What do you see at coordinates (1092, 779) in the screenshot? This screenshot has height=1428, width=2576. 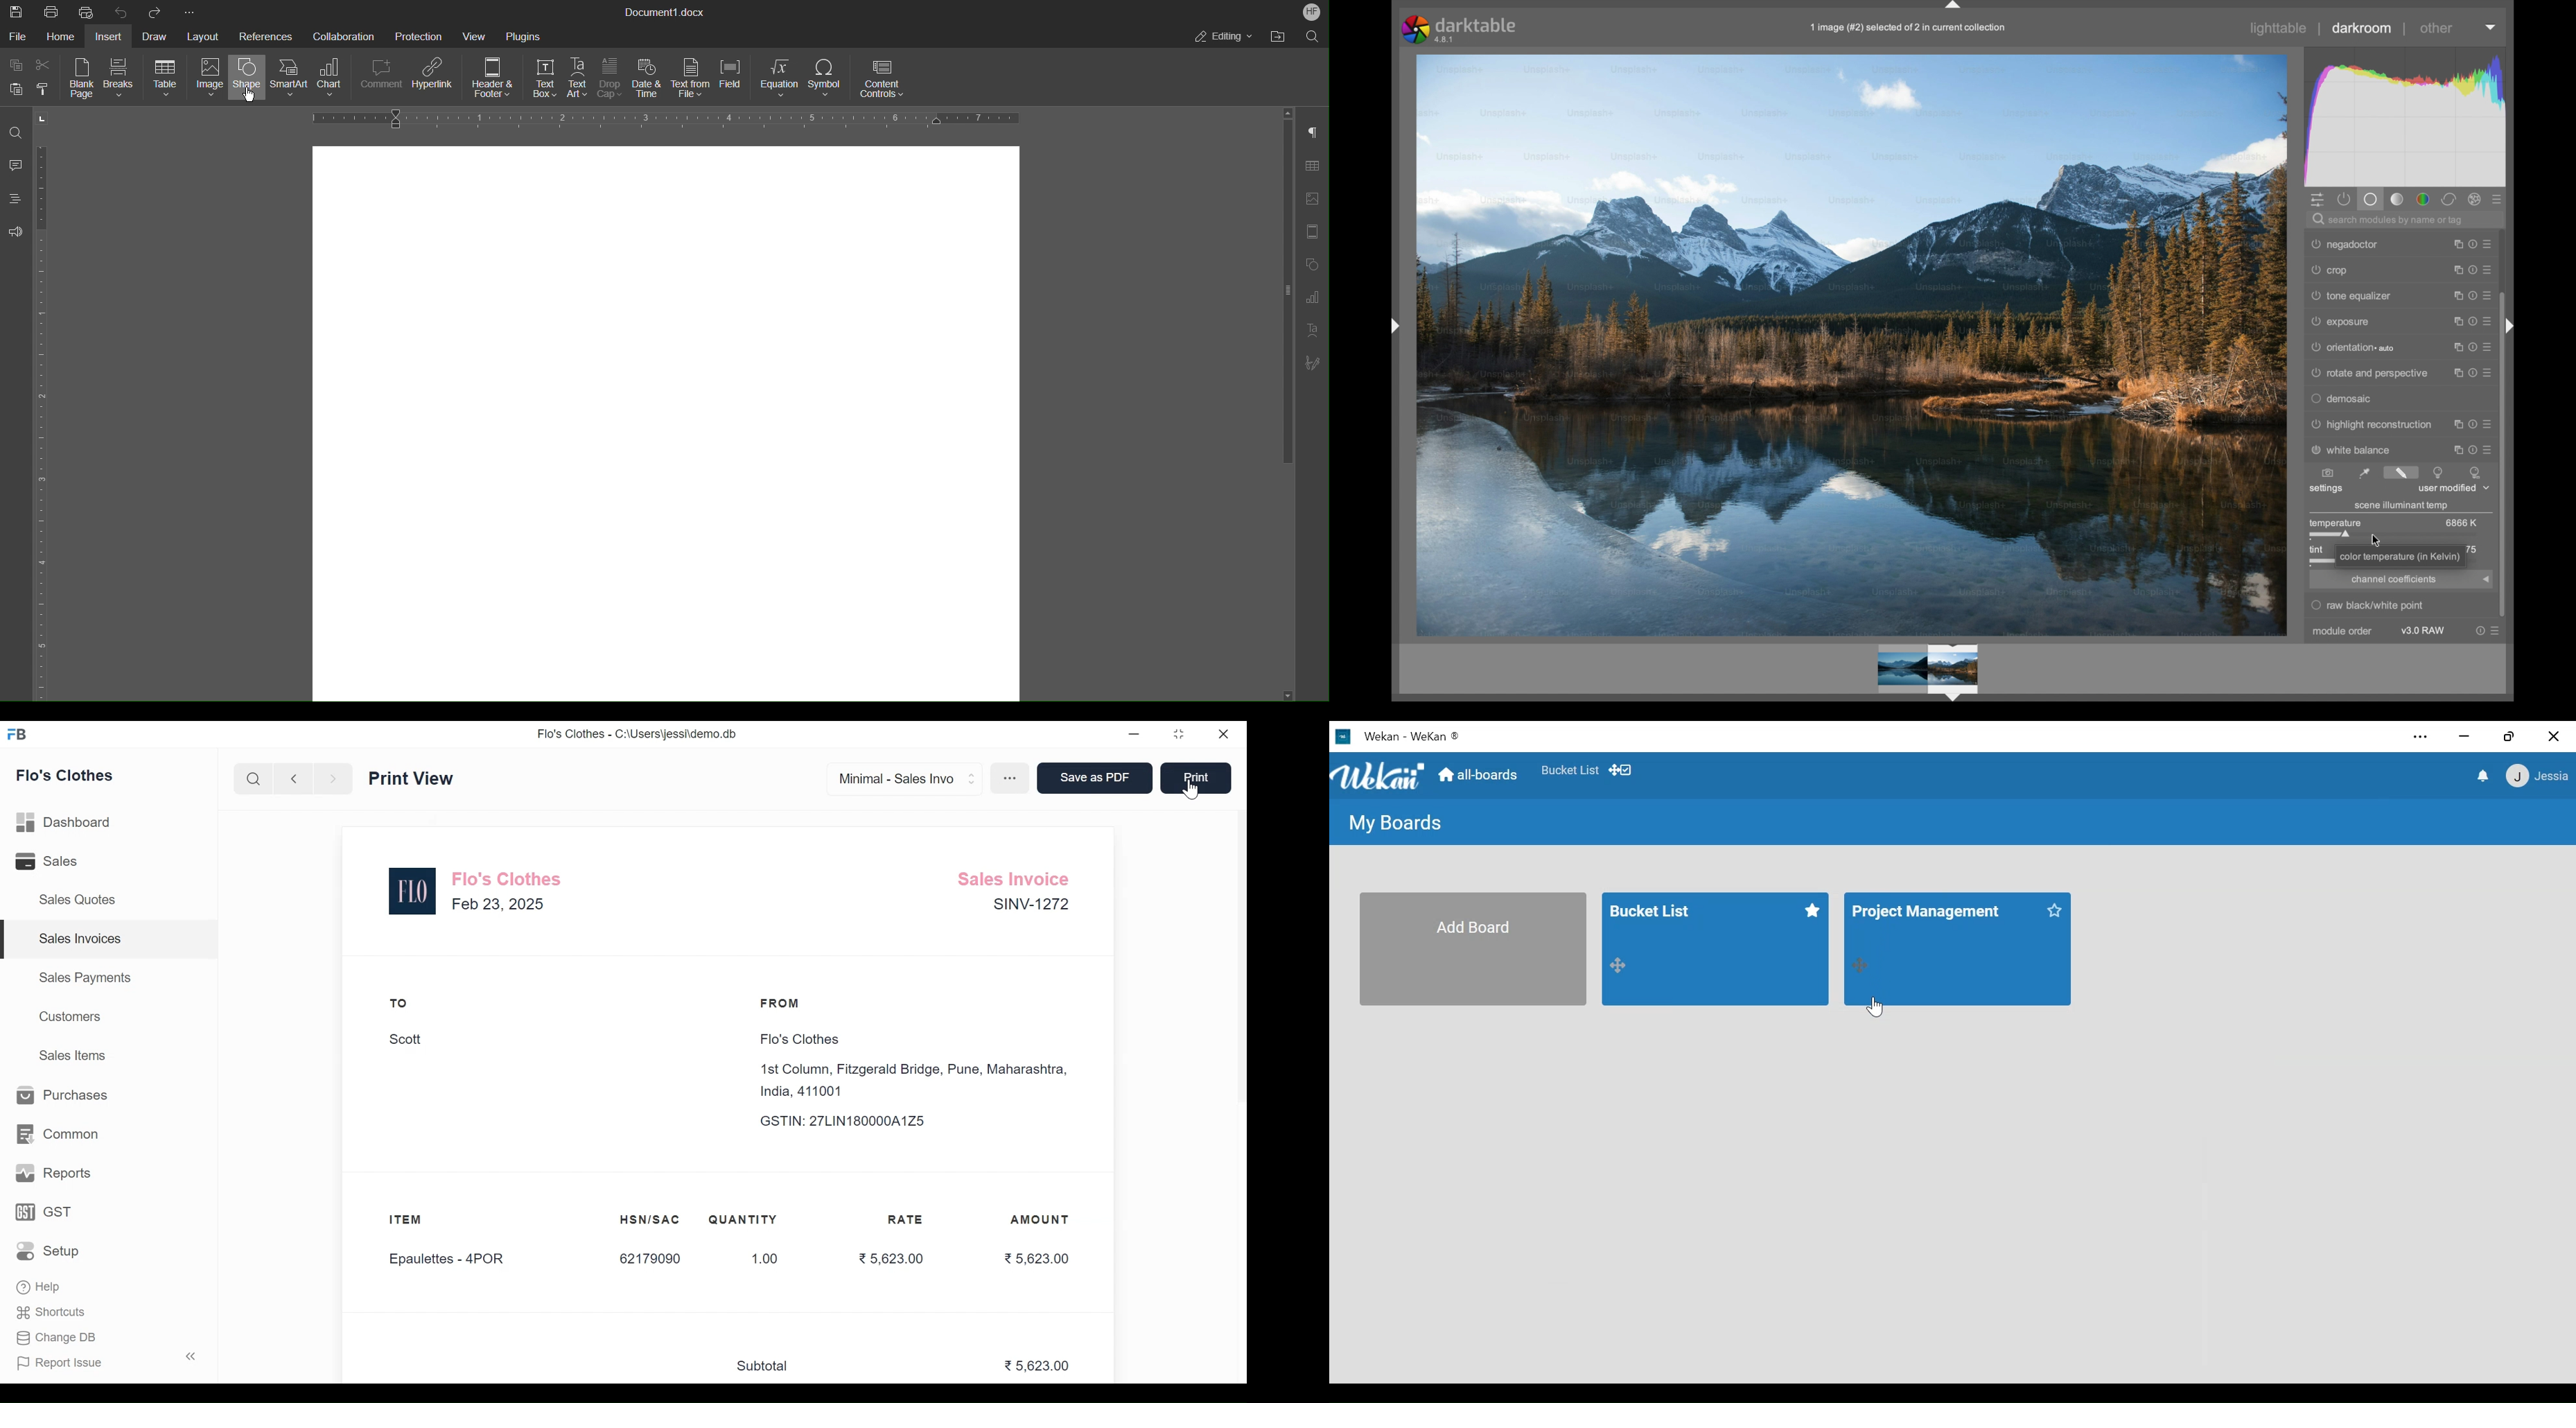 I see `Save as PDF` at bounding box center [1092, 779].